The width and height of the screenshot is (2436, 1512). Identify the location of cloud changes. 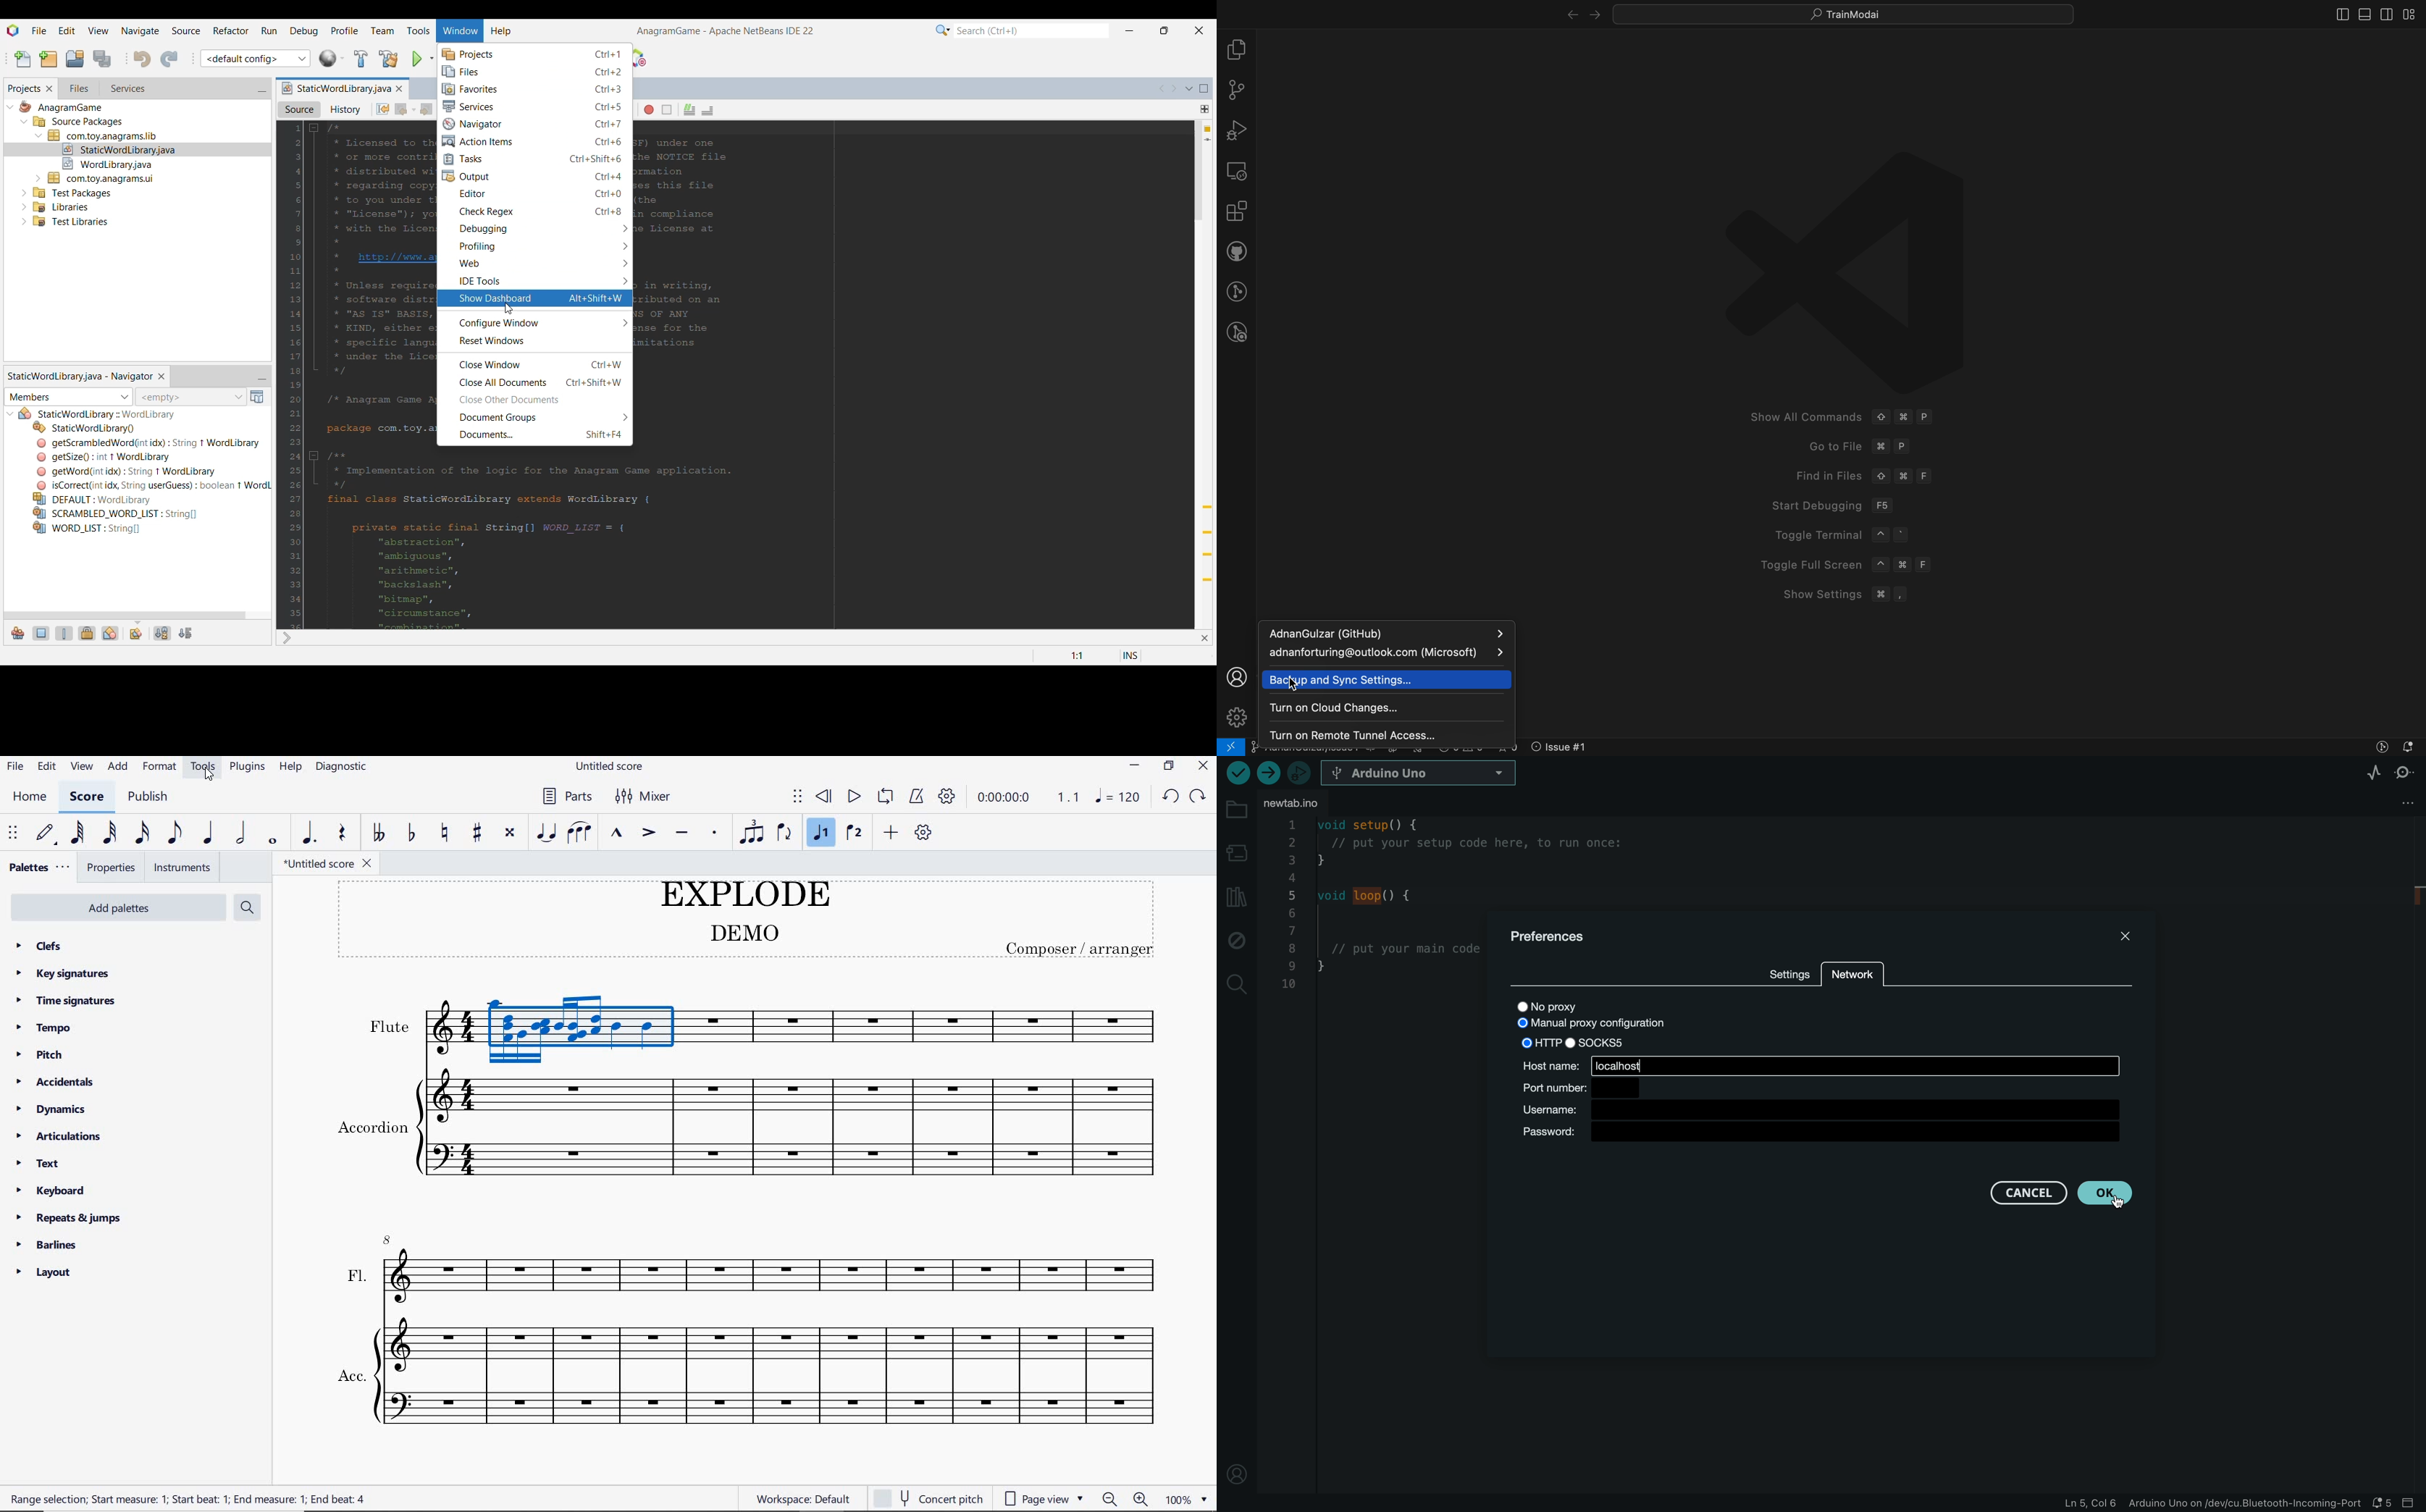
(1387, 709).